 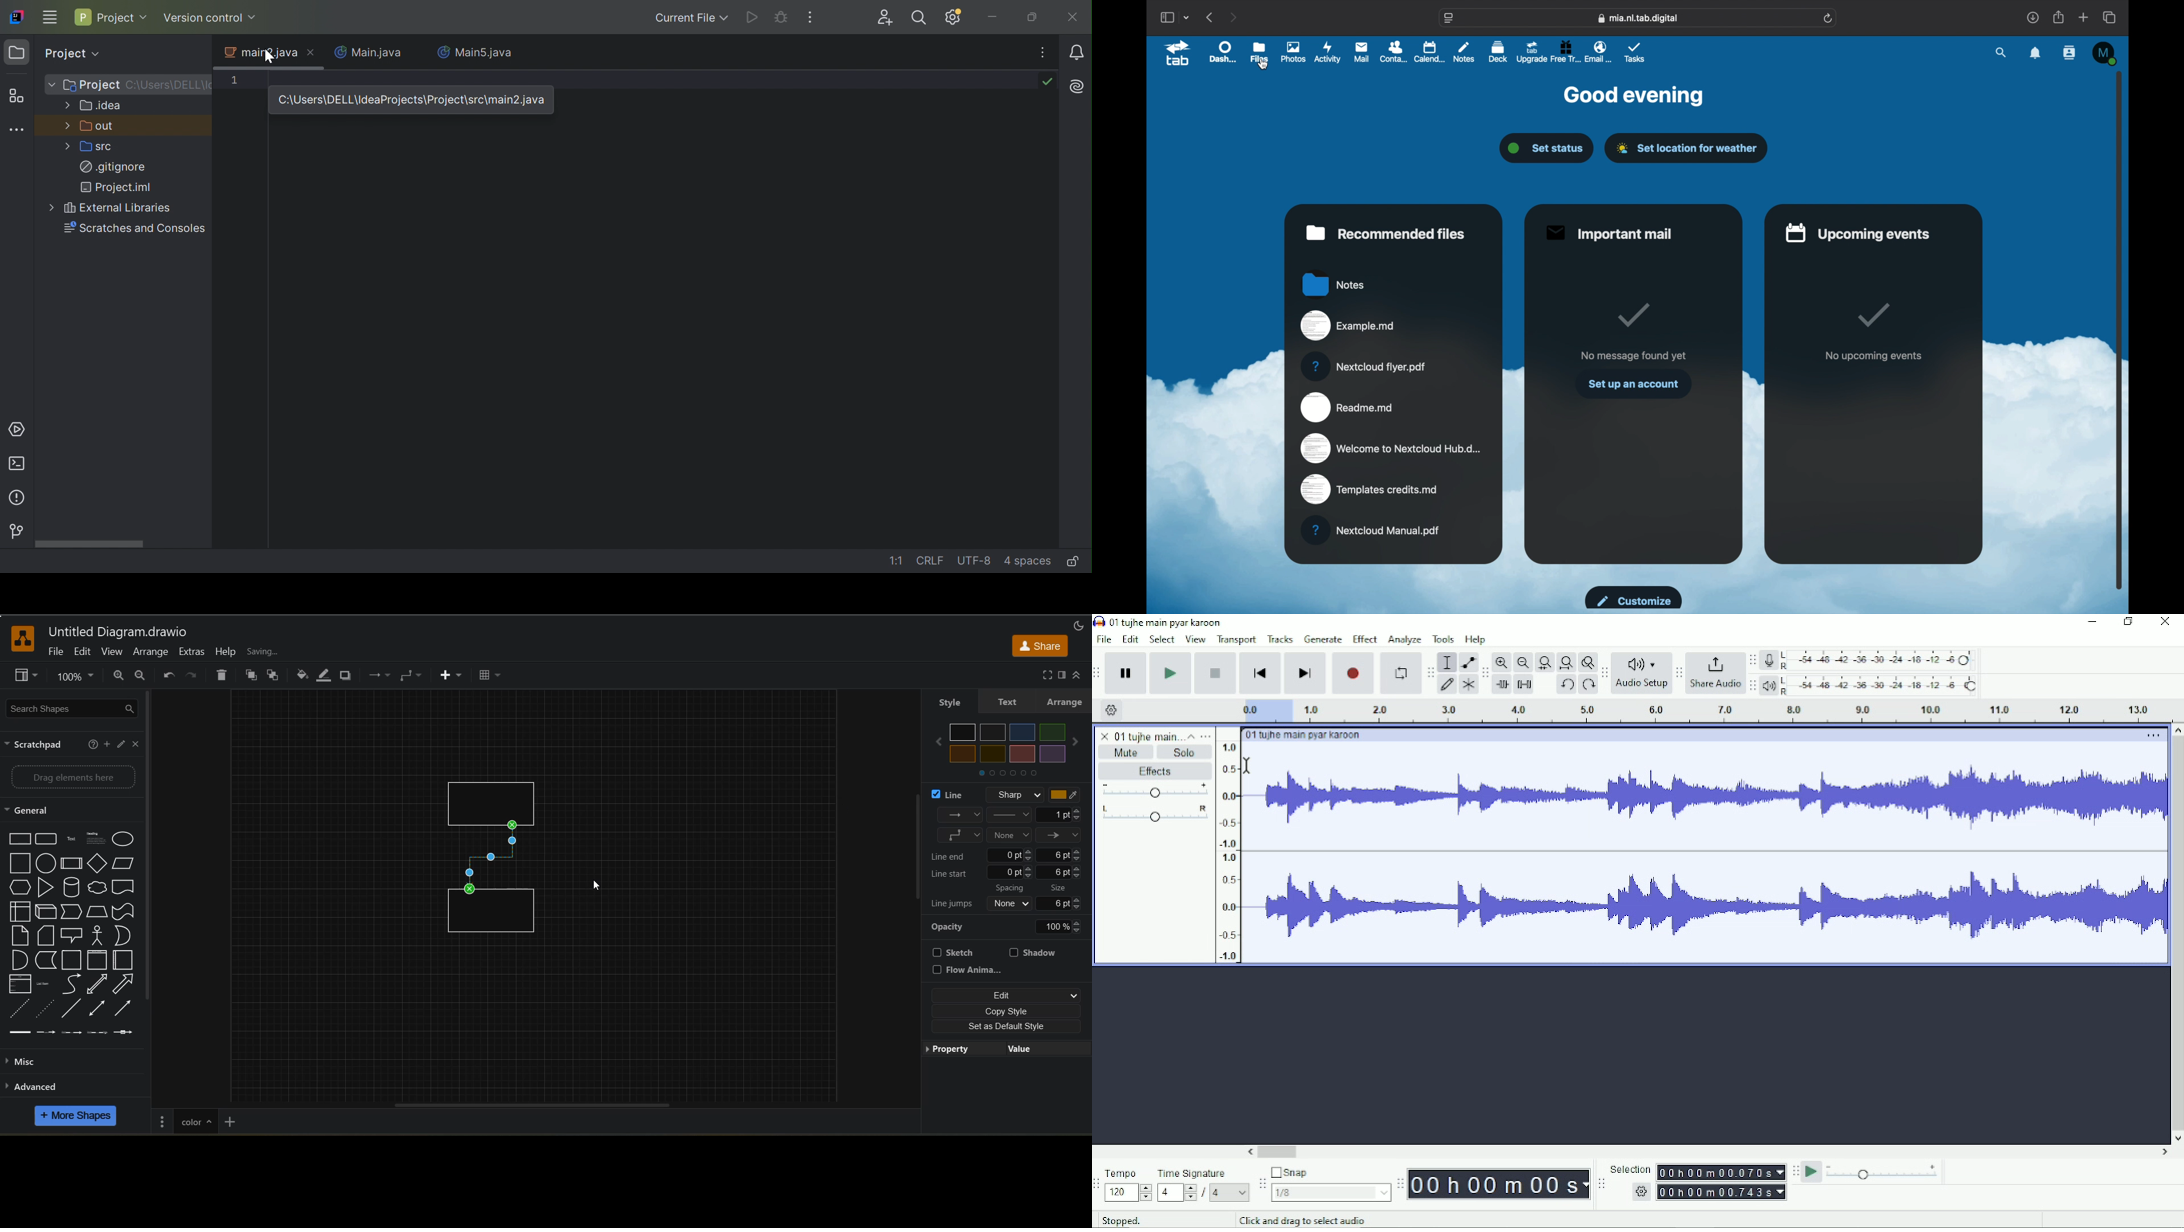 What do you see at coordinates (1260, 53) in the screenshot?
I see `files` at bounding box center [1260, 53].